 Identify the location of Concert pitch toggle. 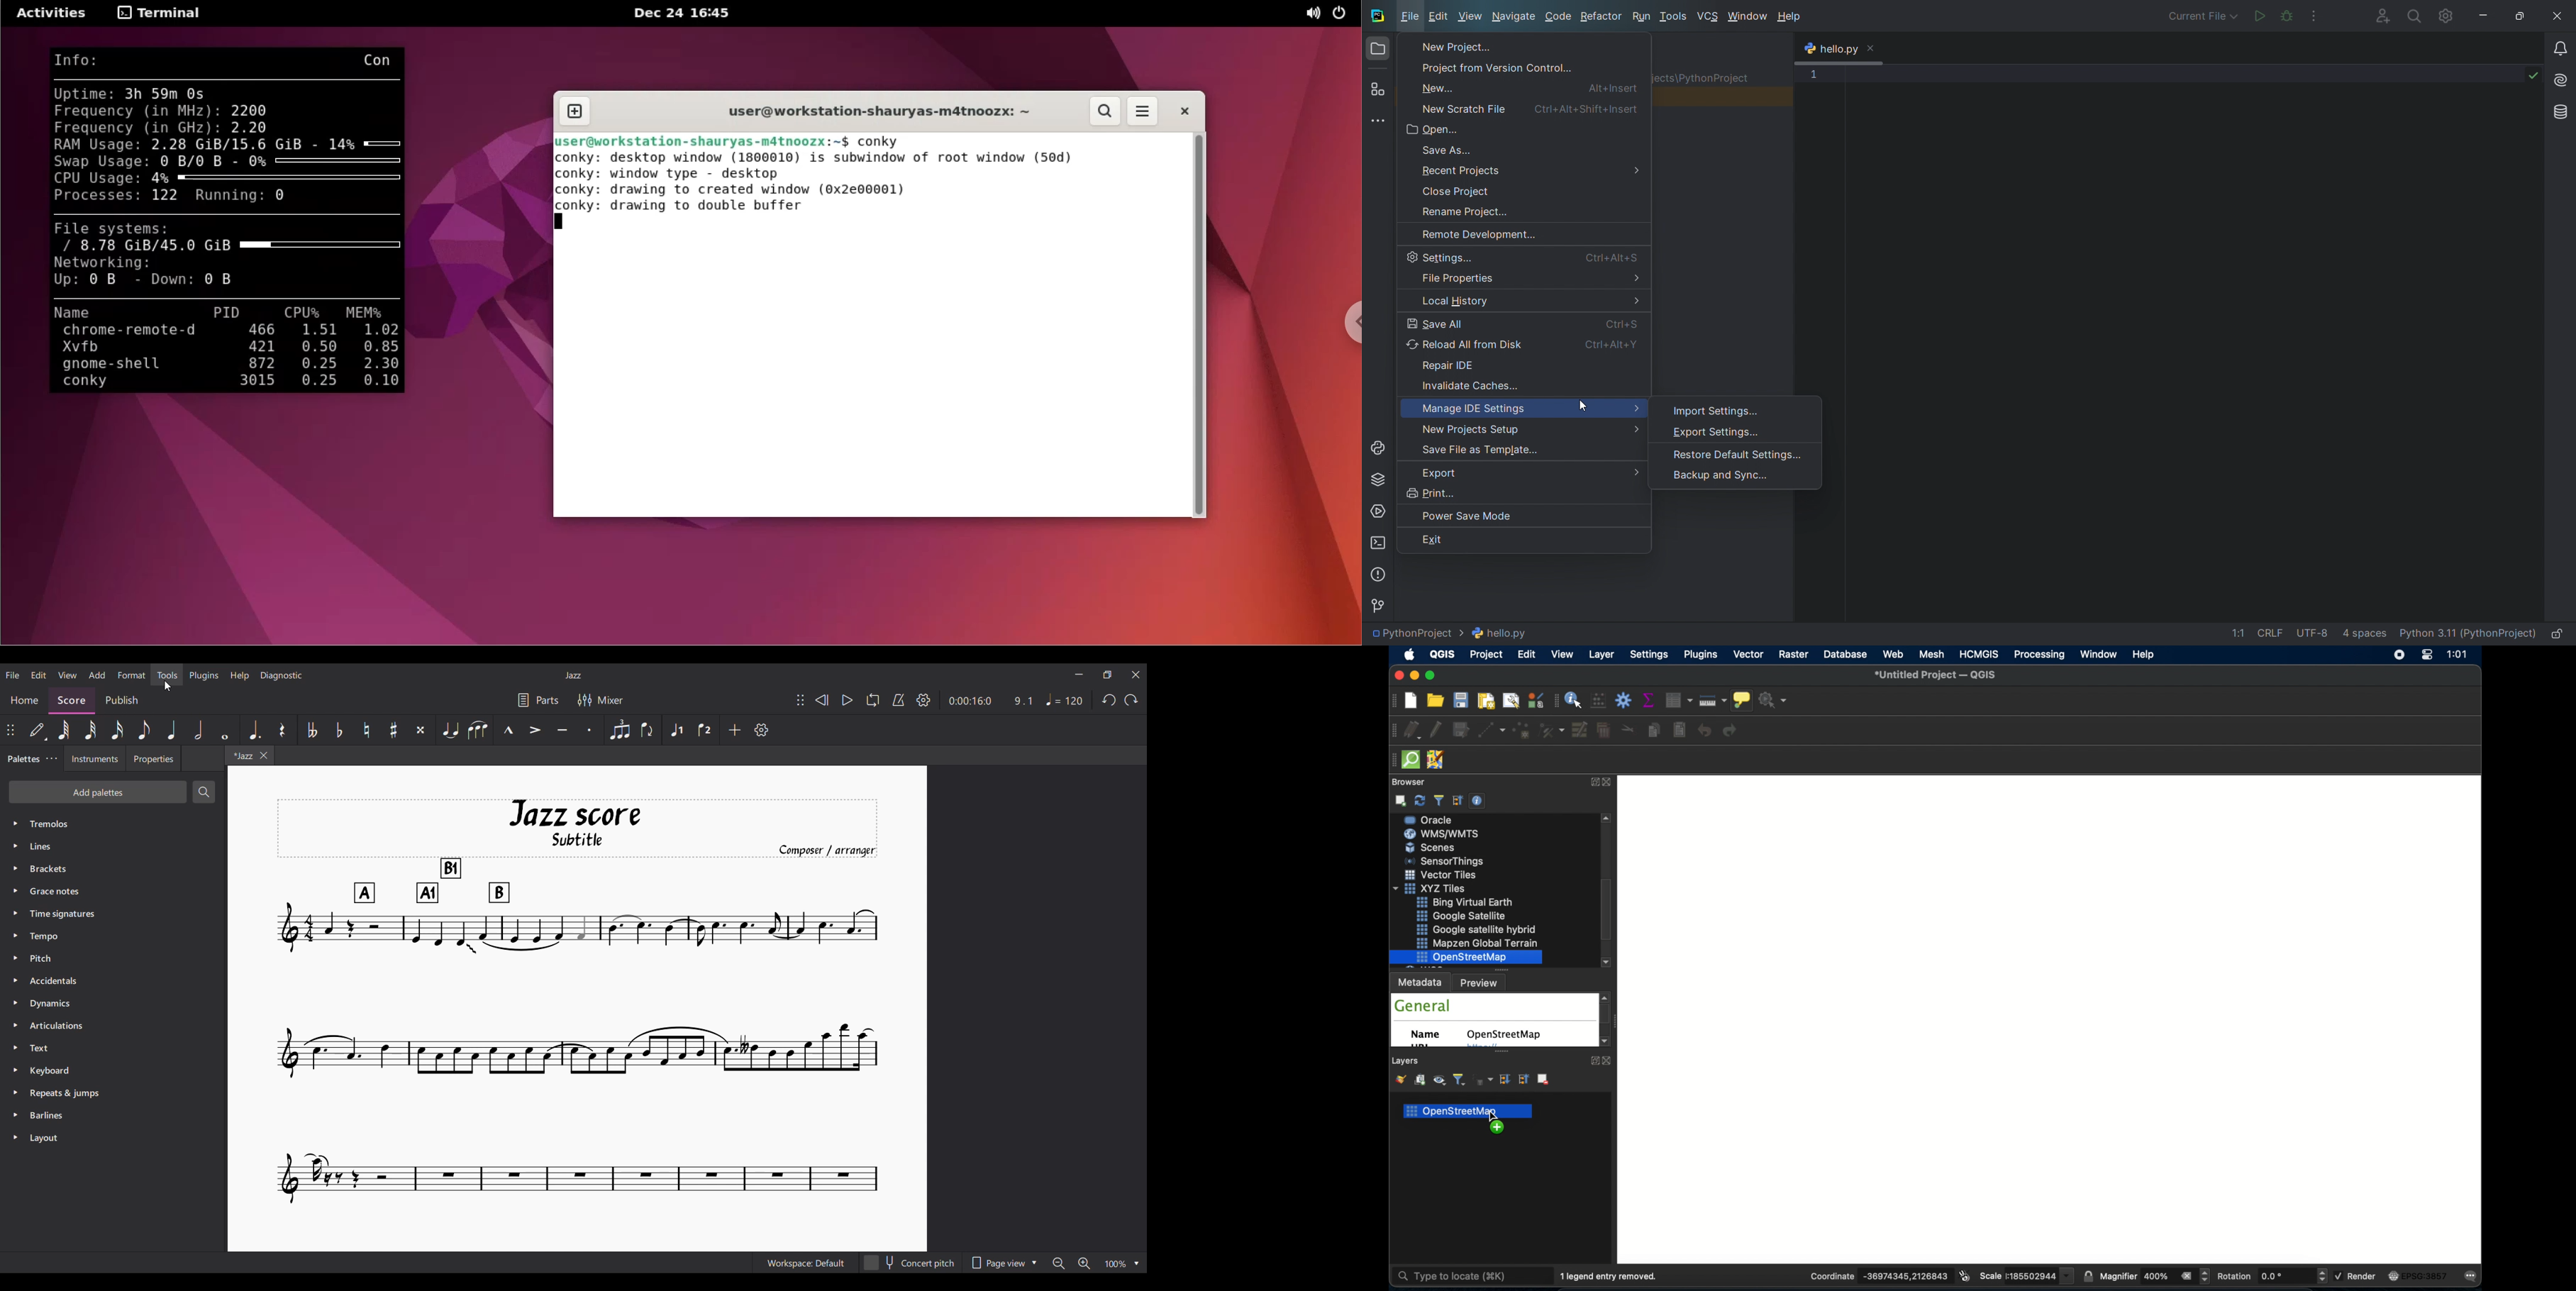
(911, 1262).